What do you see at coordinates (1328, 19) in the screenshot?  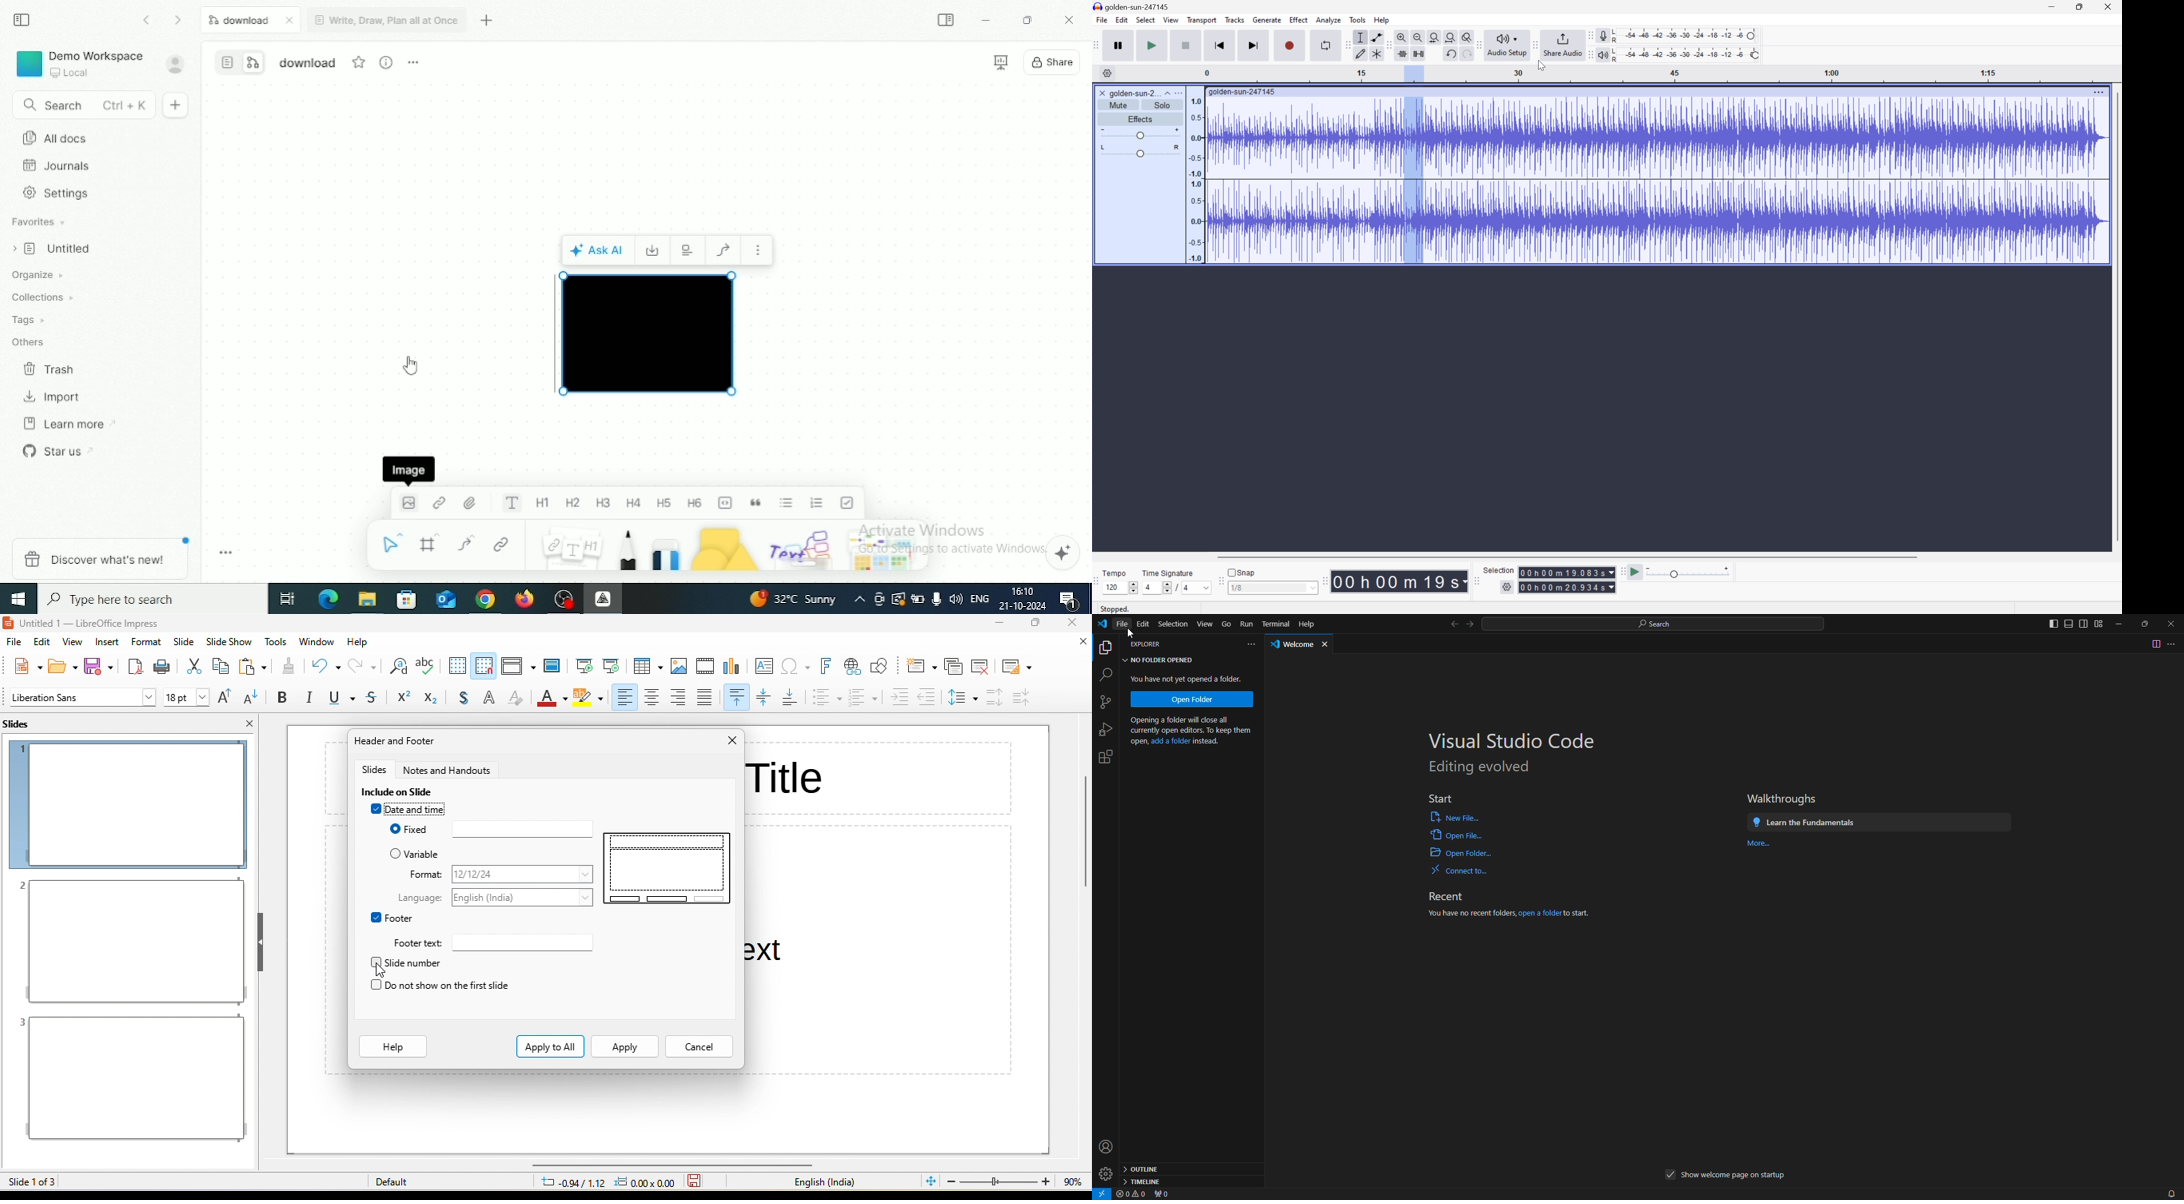 I see `Analyze` at bounding box center [1328, 19].